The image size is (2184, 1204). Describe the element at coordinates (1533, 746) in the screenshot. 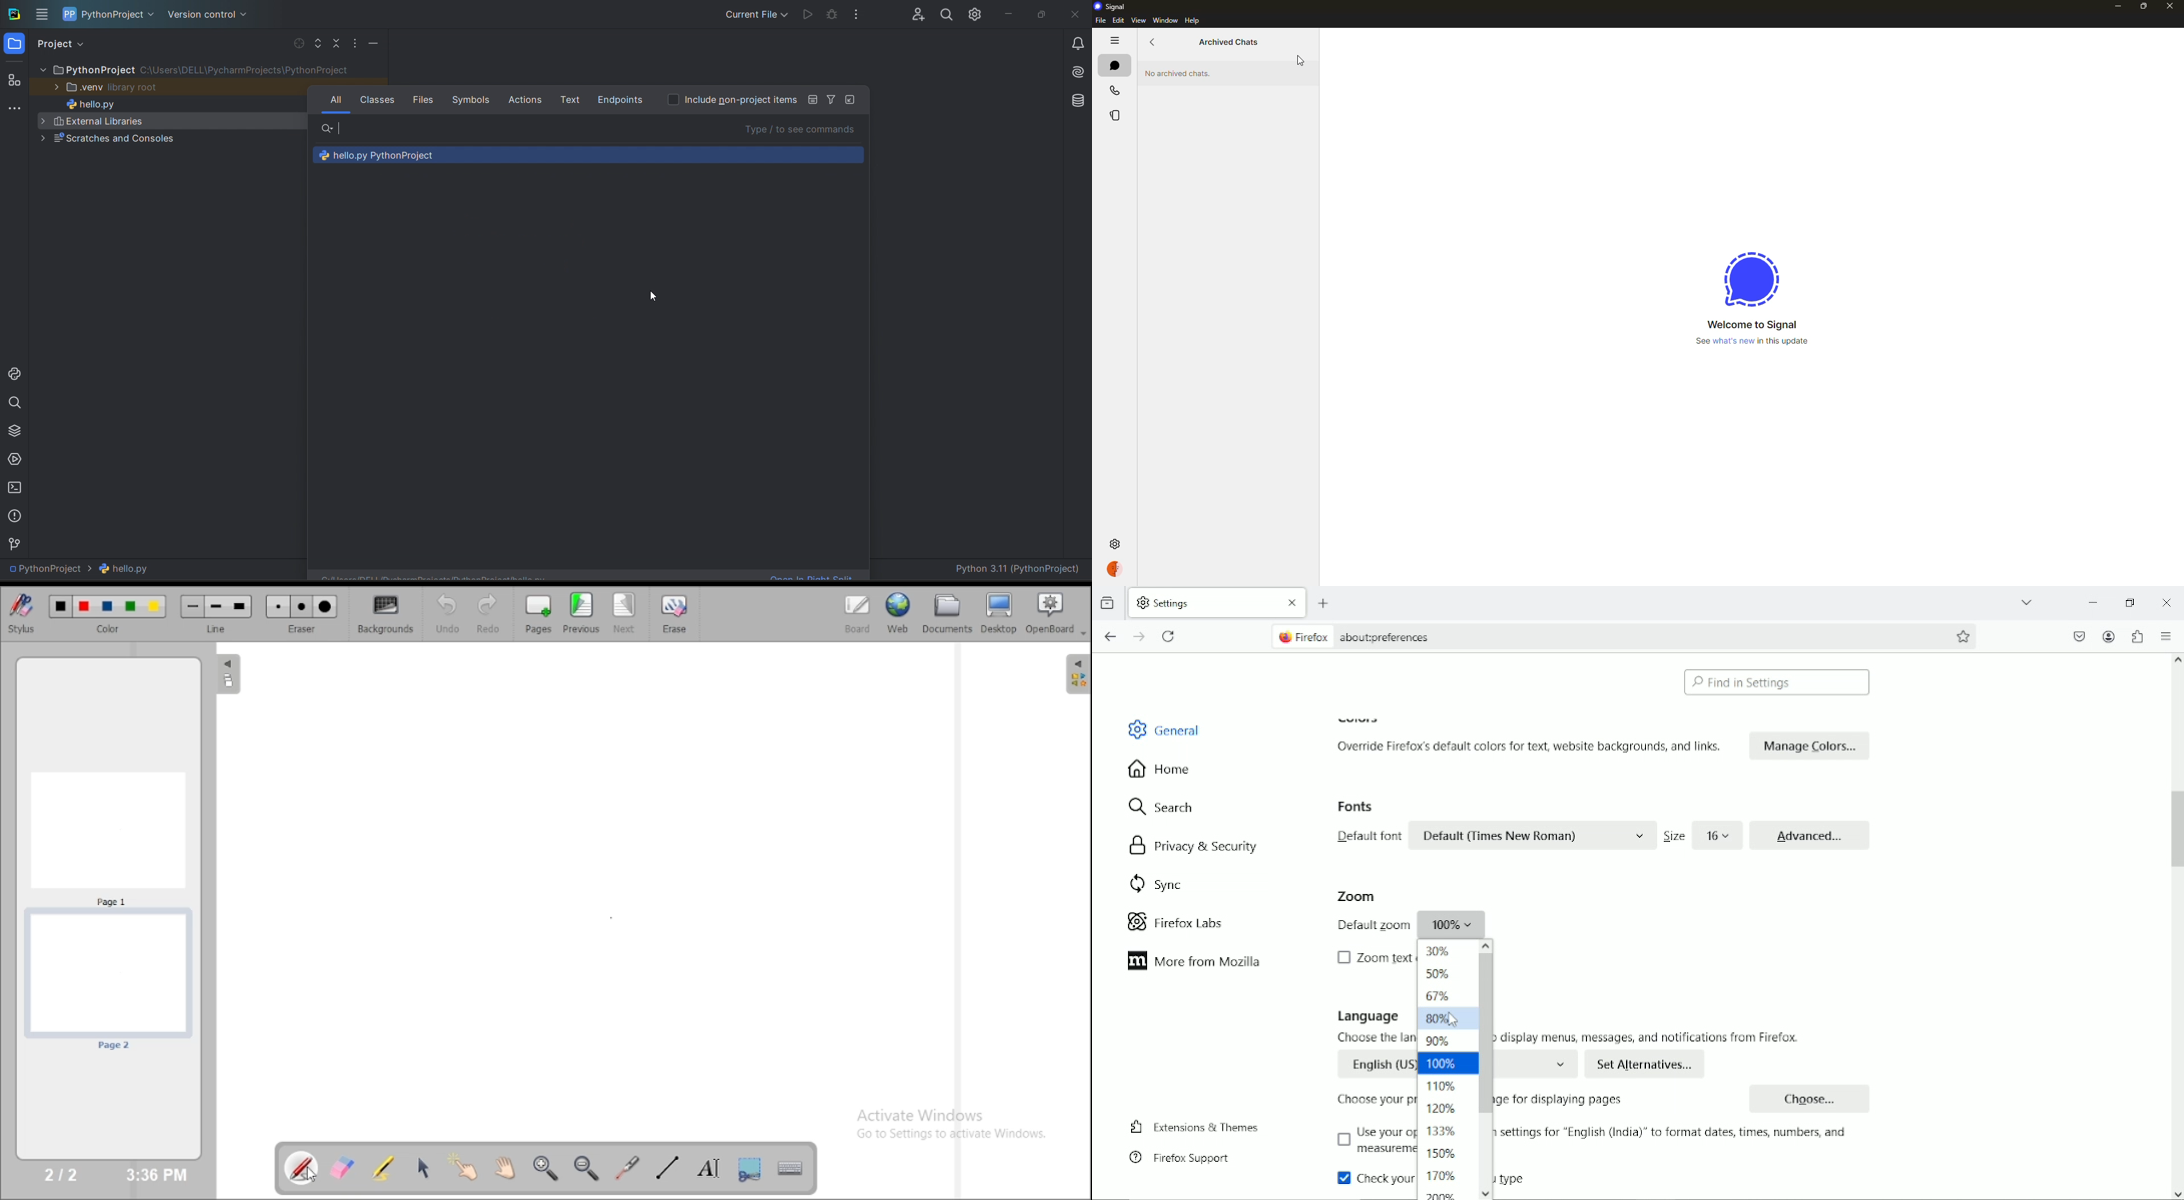

I see `‘Override Firefox's default colors for text, website backgrounds, and links.` at that location.